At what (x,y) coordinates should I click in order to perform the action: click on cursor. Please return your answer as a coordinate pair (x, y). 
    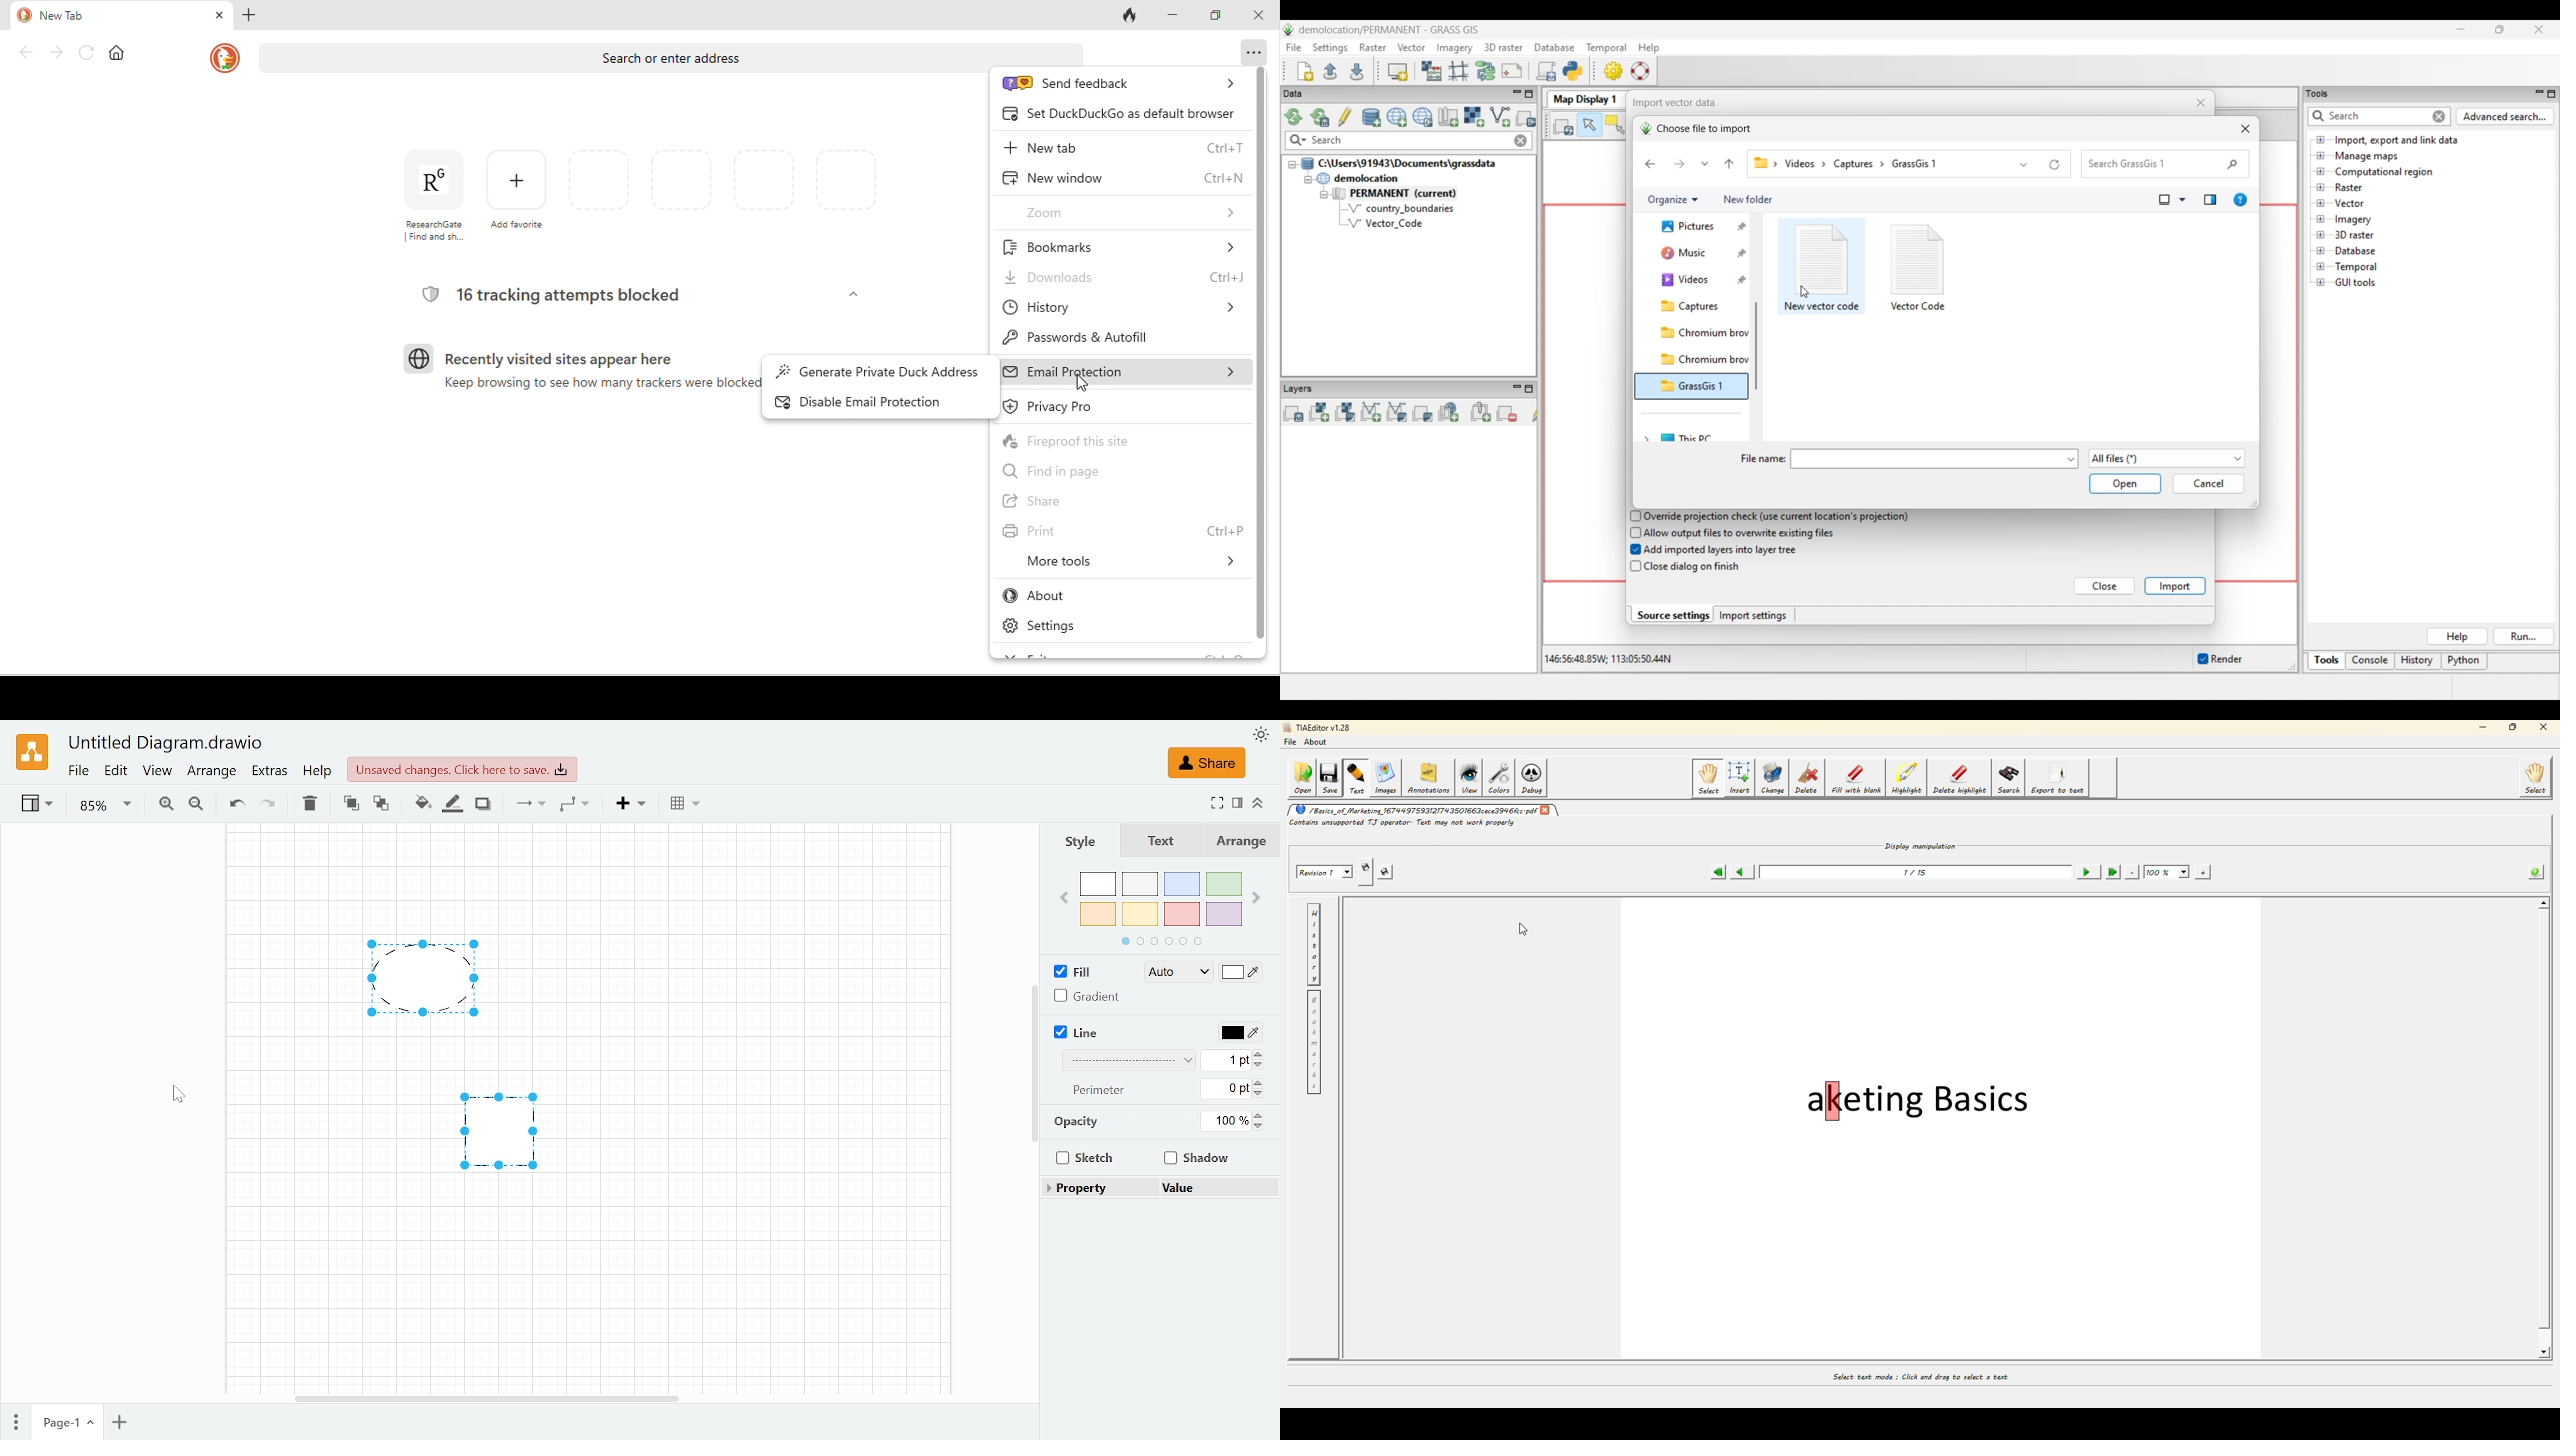
    Looking at the image, I should click on (1083, 385).